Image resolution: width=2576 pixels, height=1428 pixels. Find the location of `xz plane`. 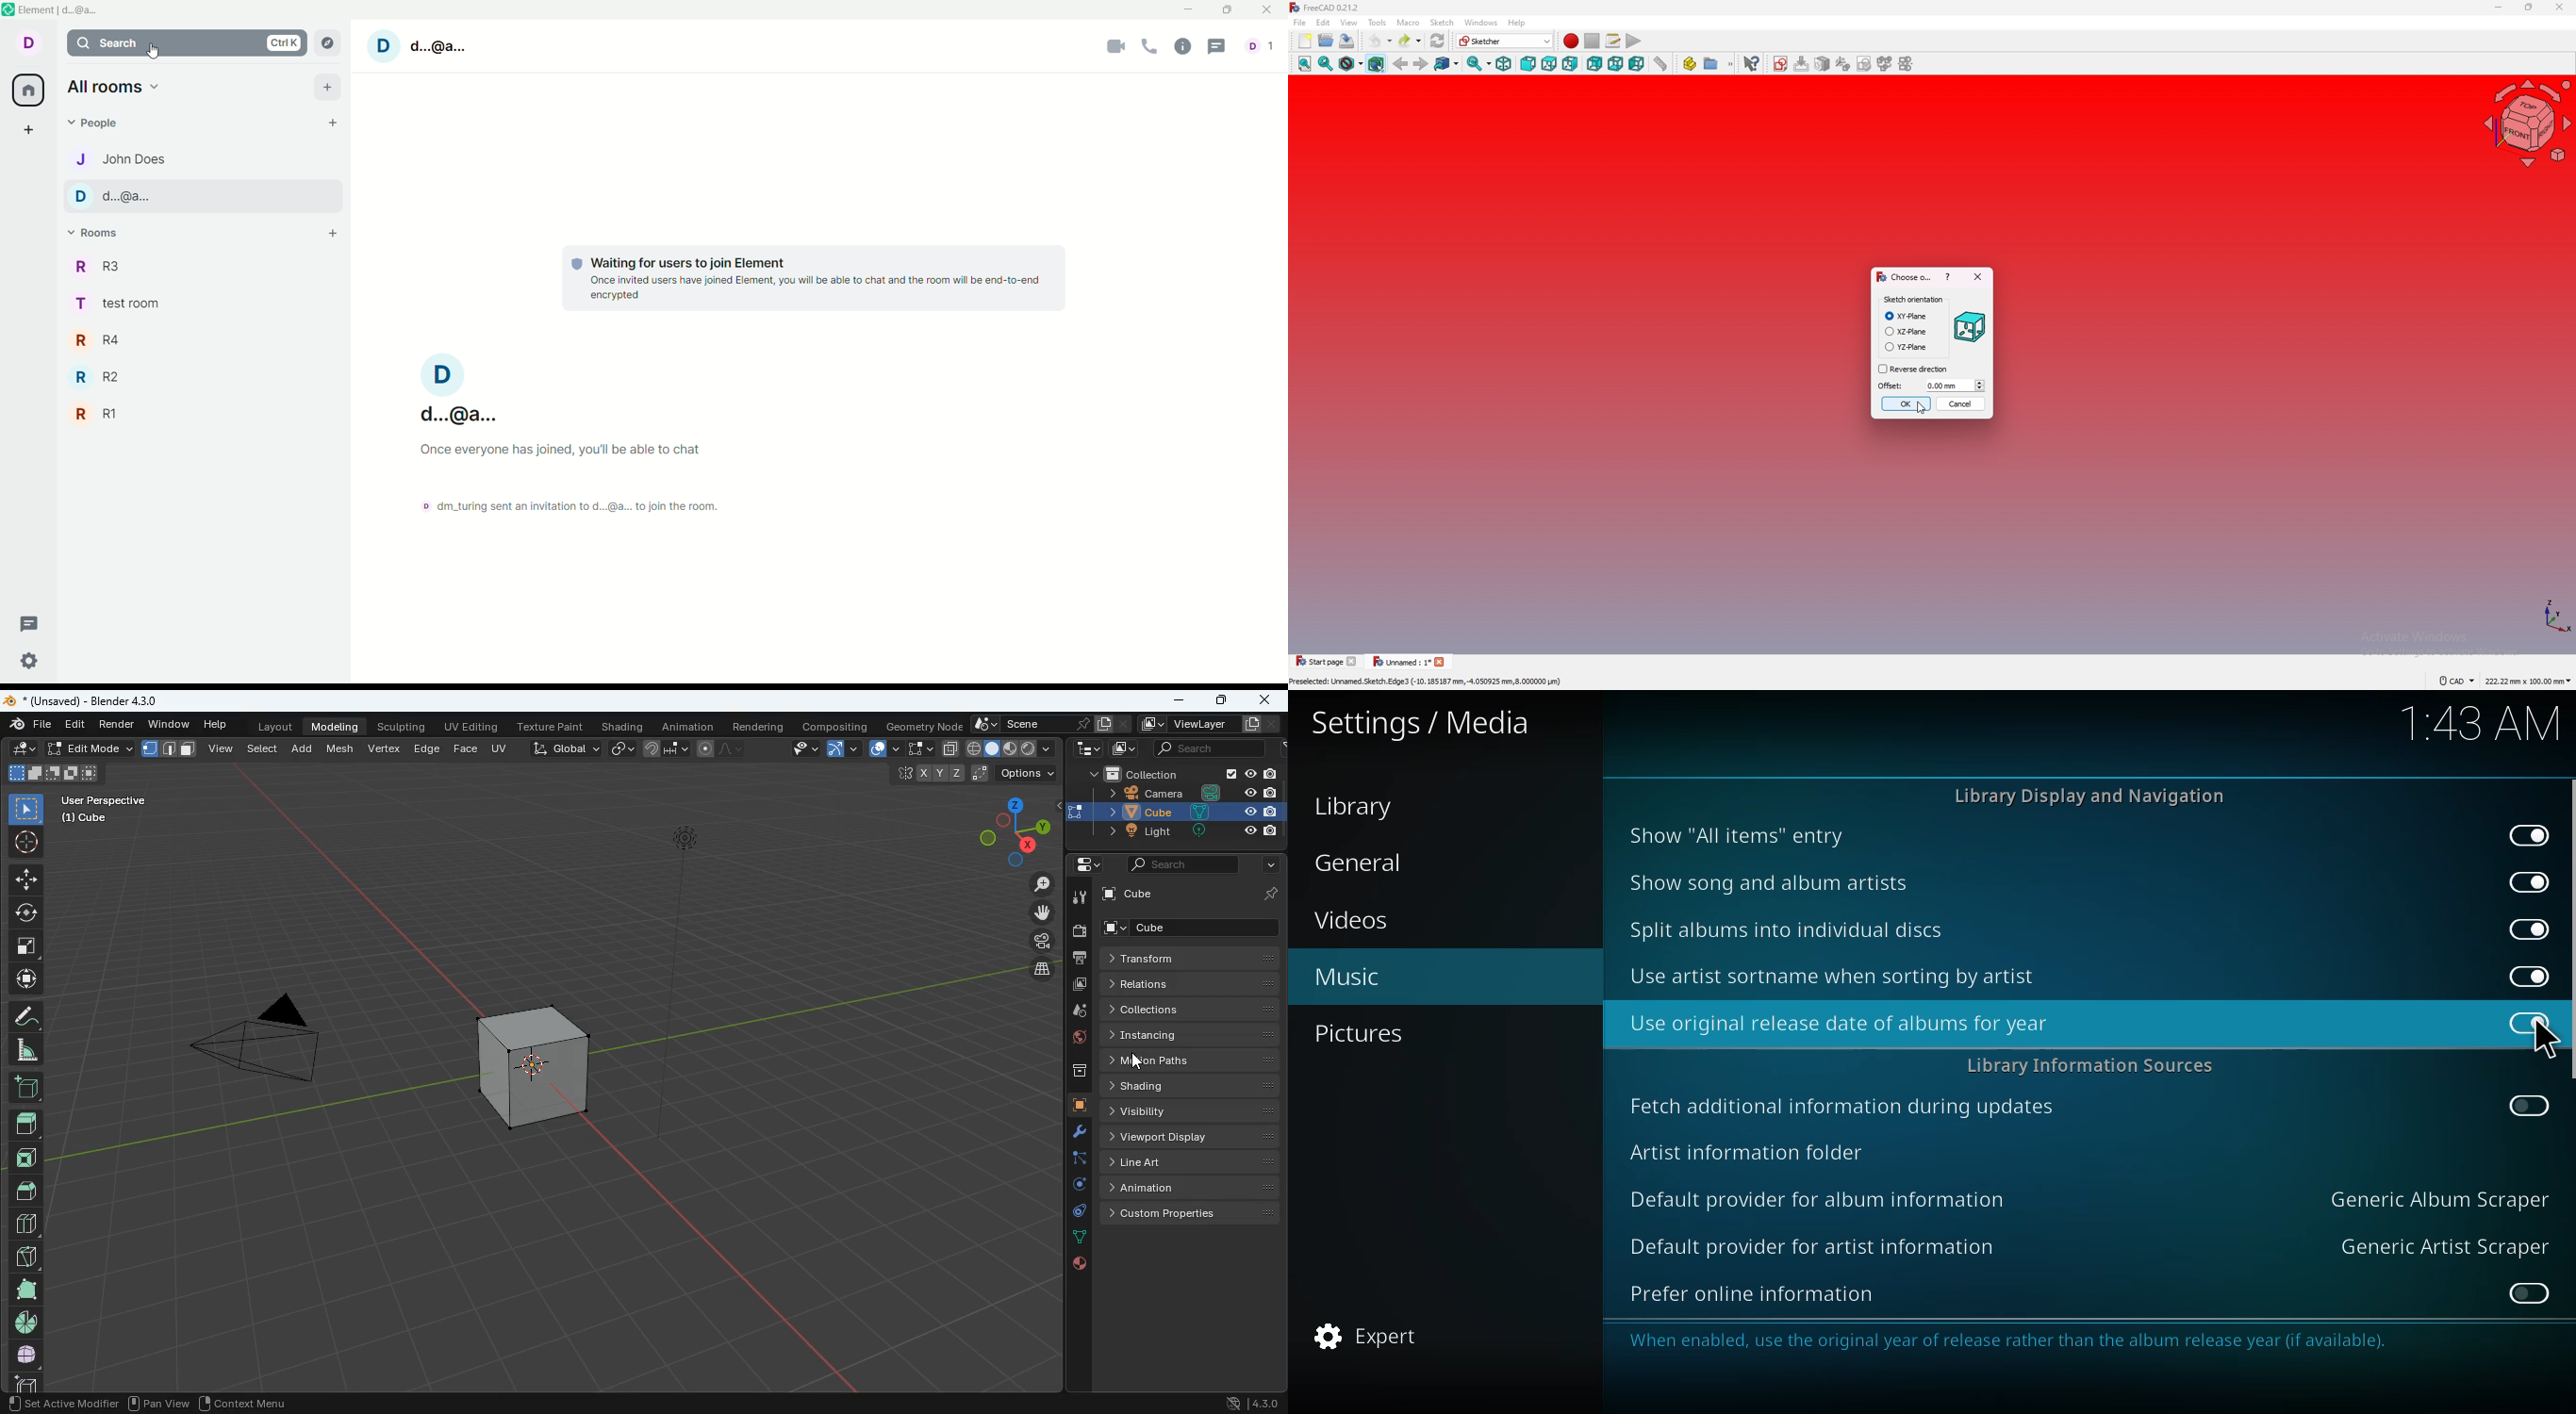

xz plane is located at coordinates (1907, 331).